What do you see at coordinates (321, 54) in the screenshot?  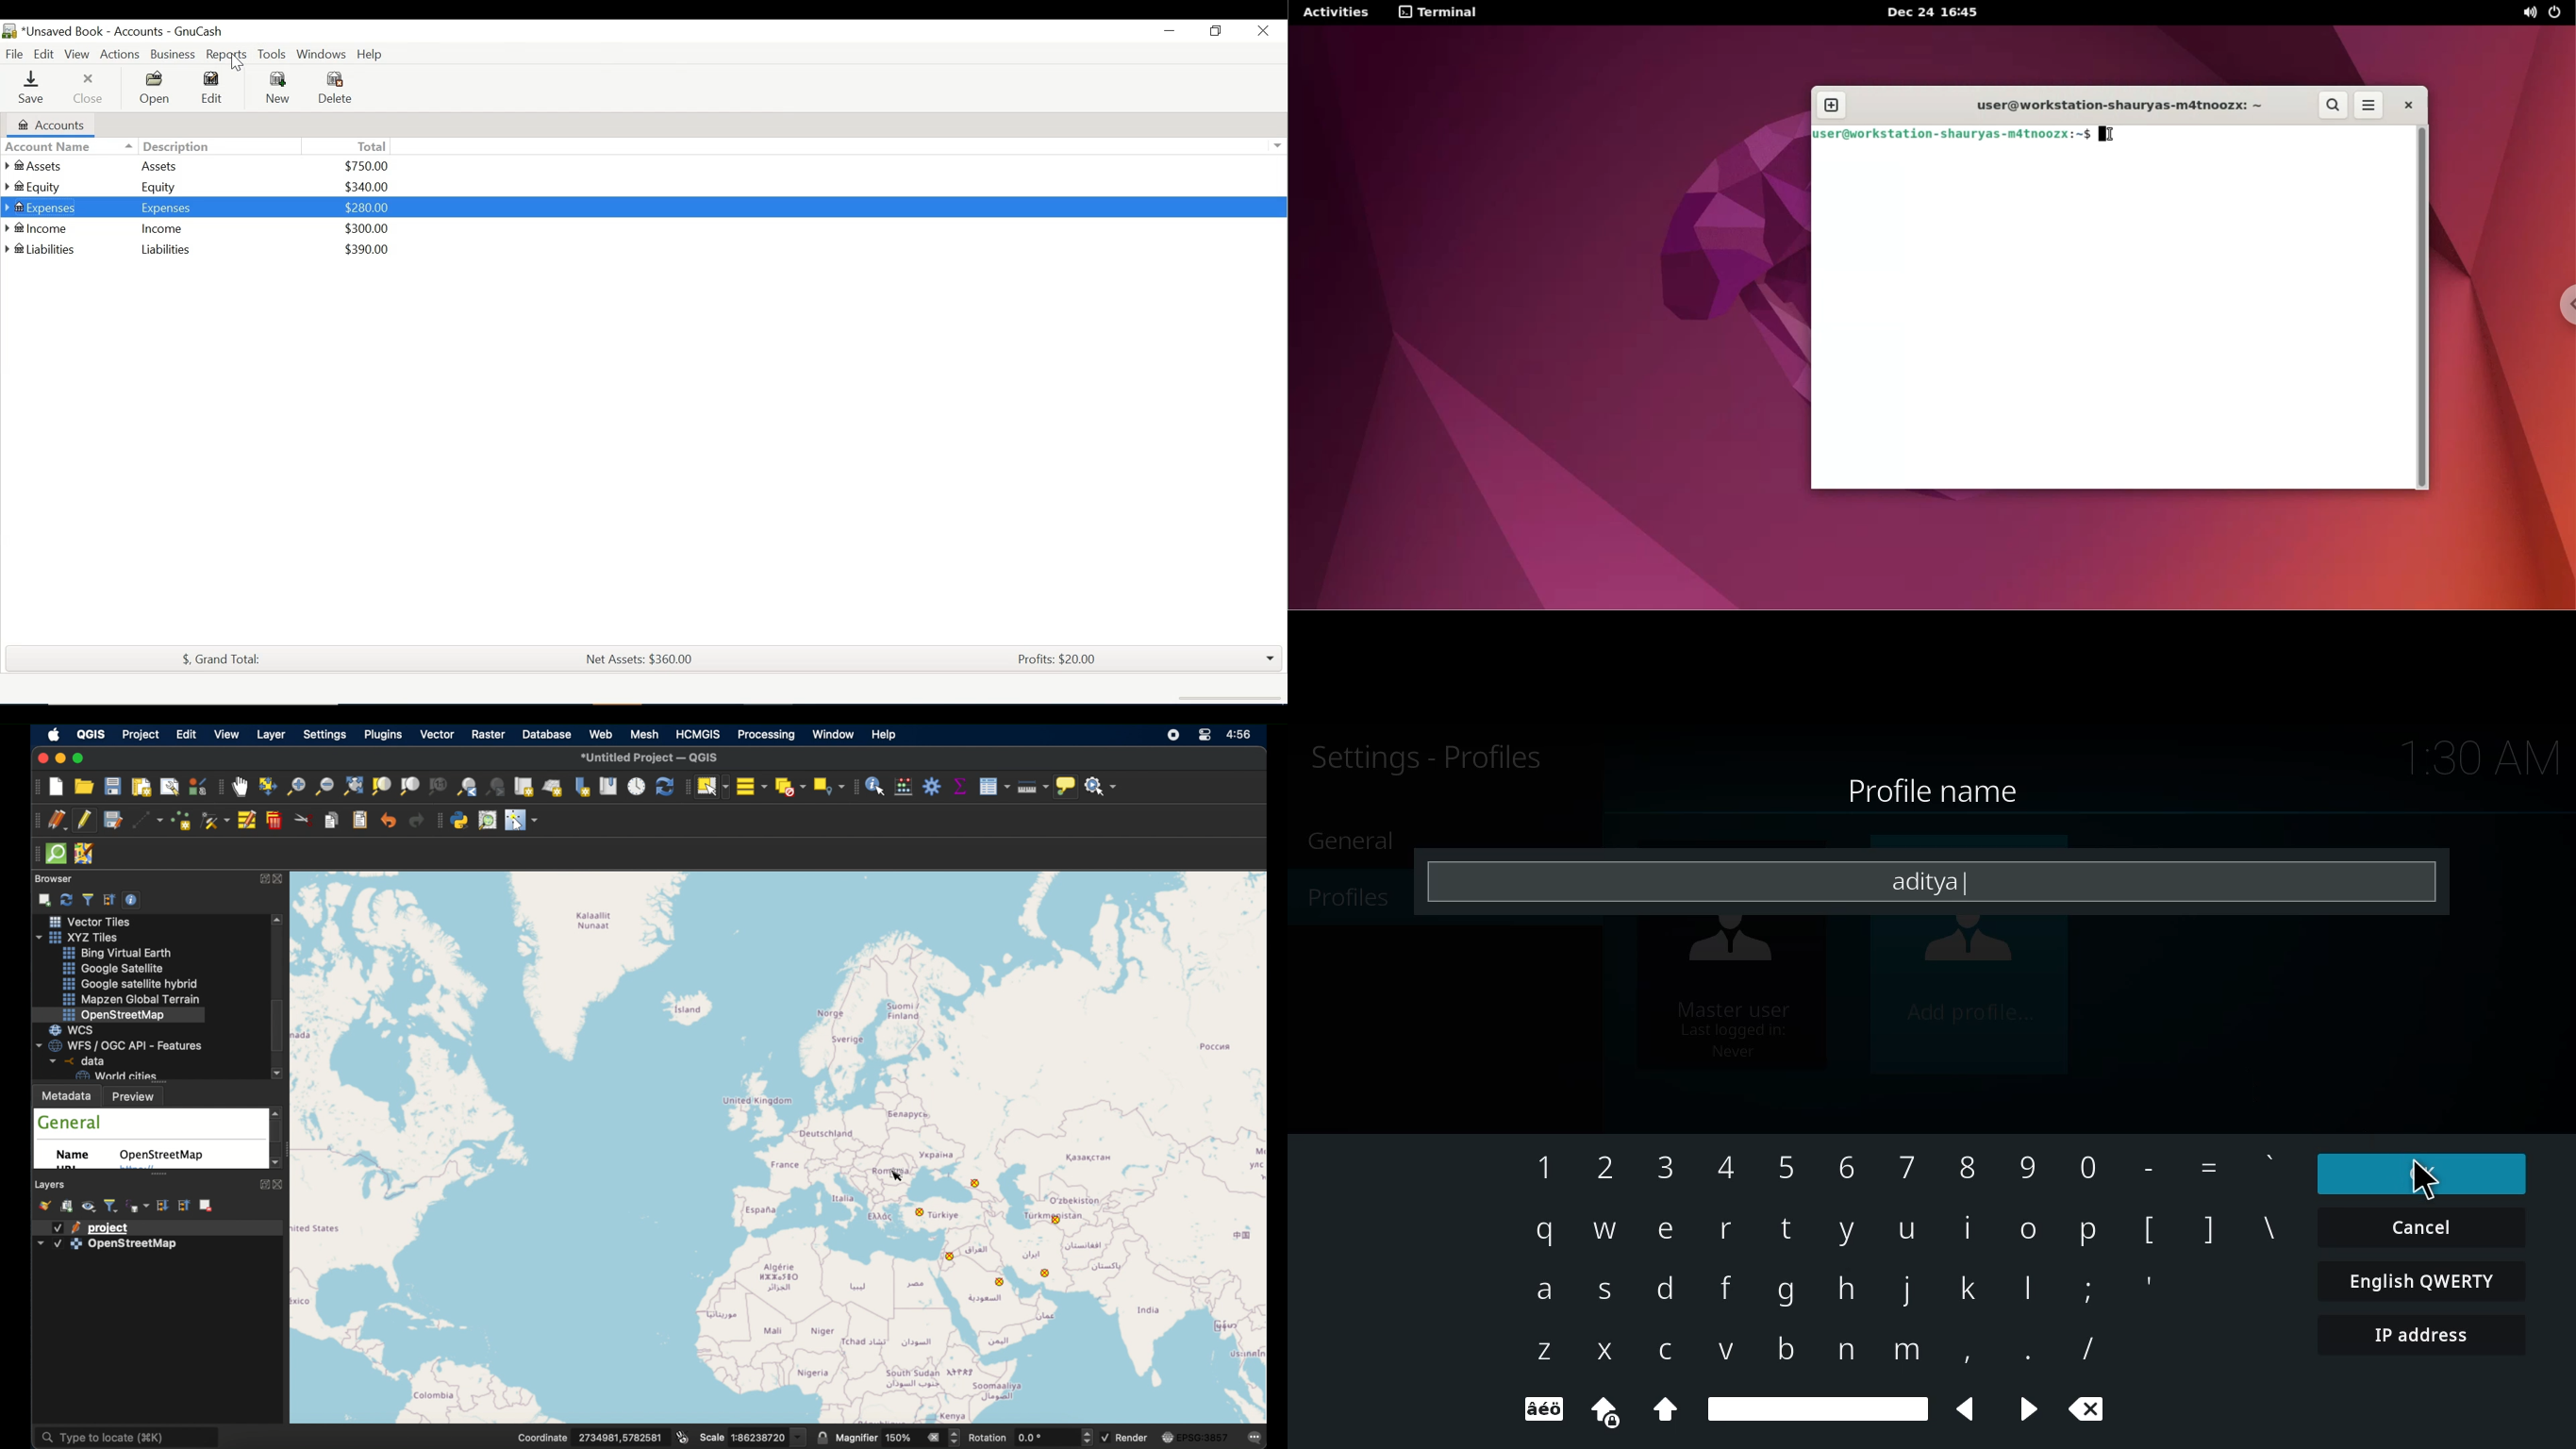 I see `Windows` at bounding box center [321, 54].